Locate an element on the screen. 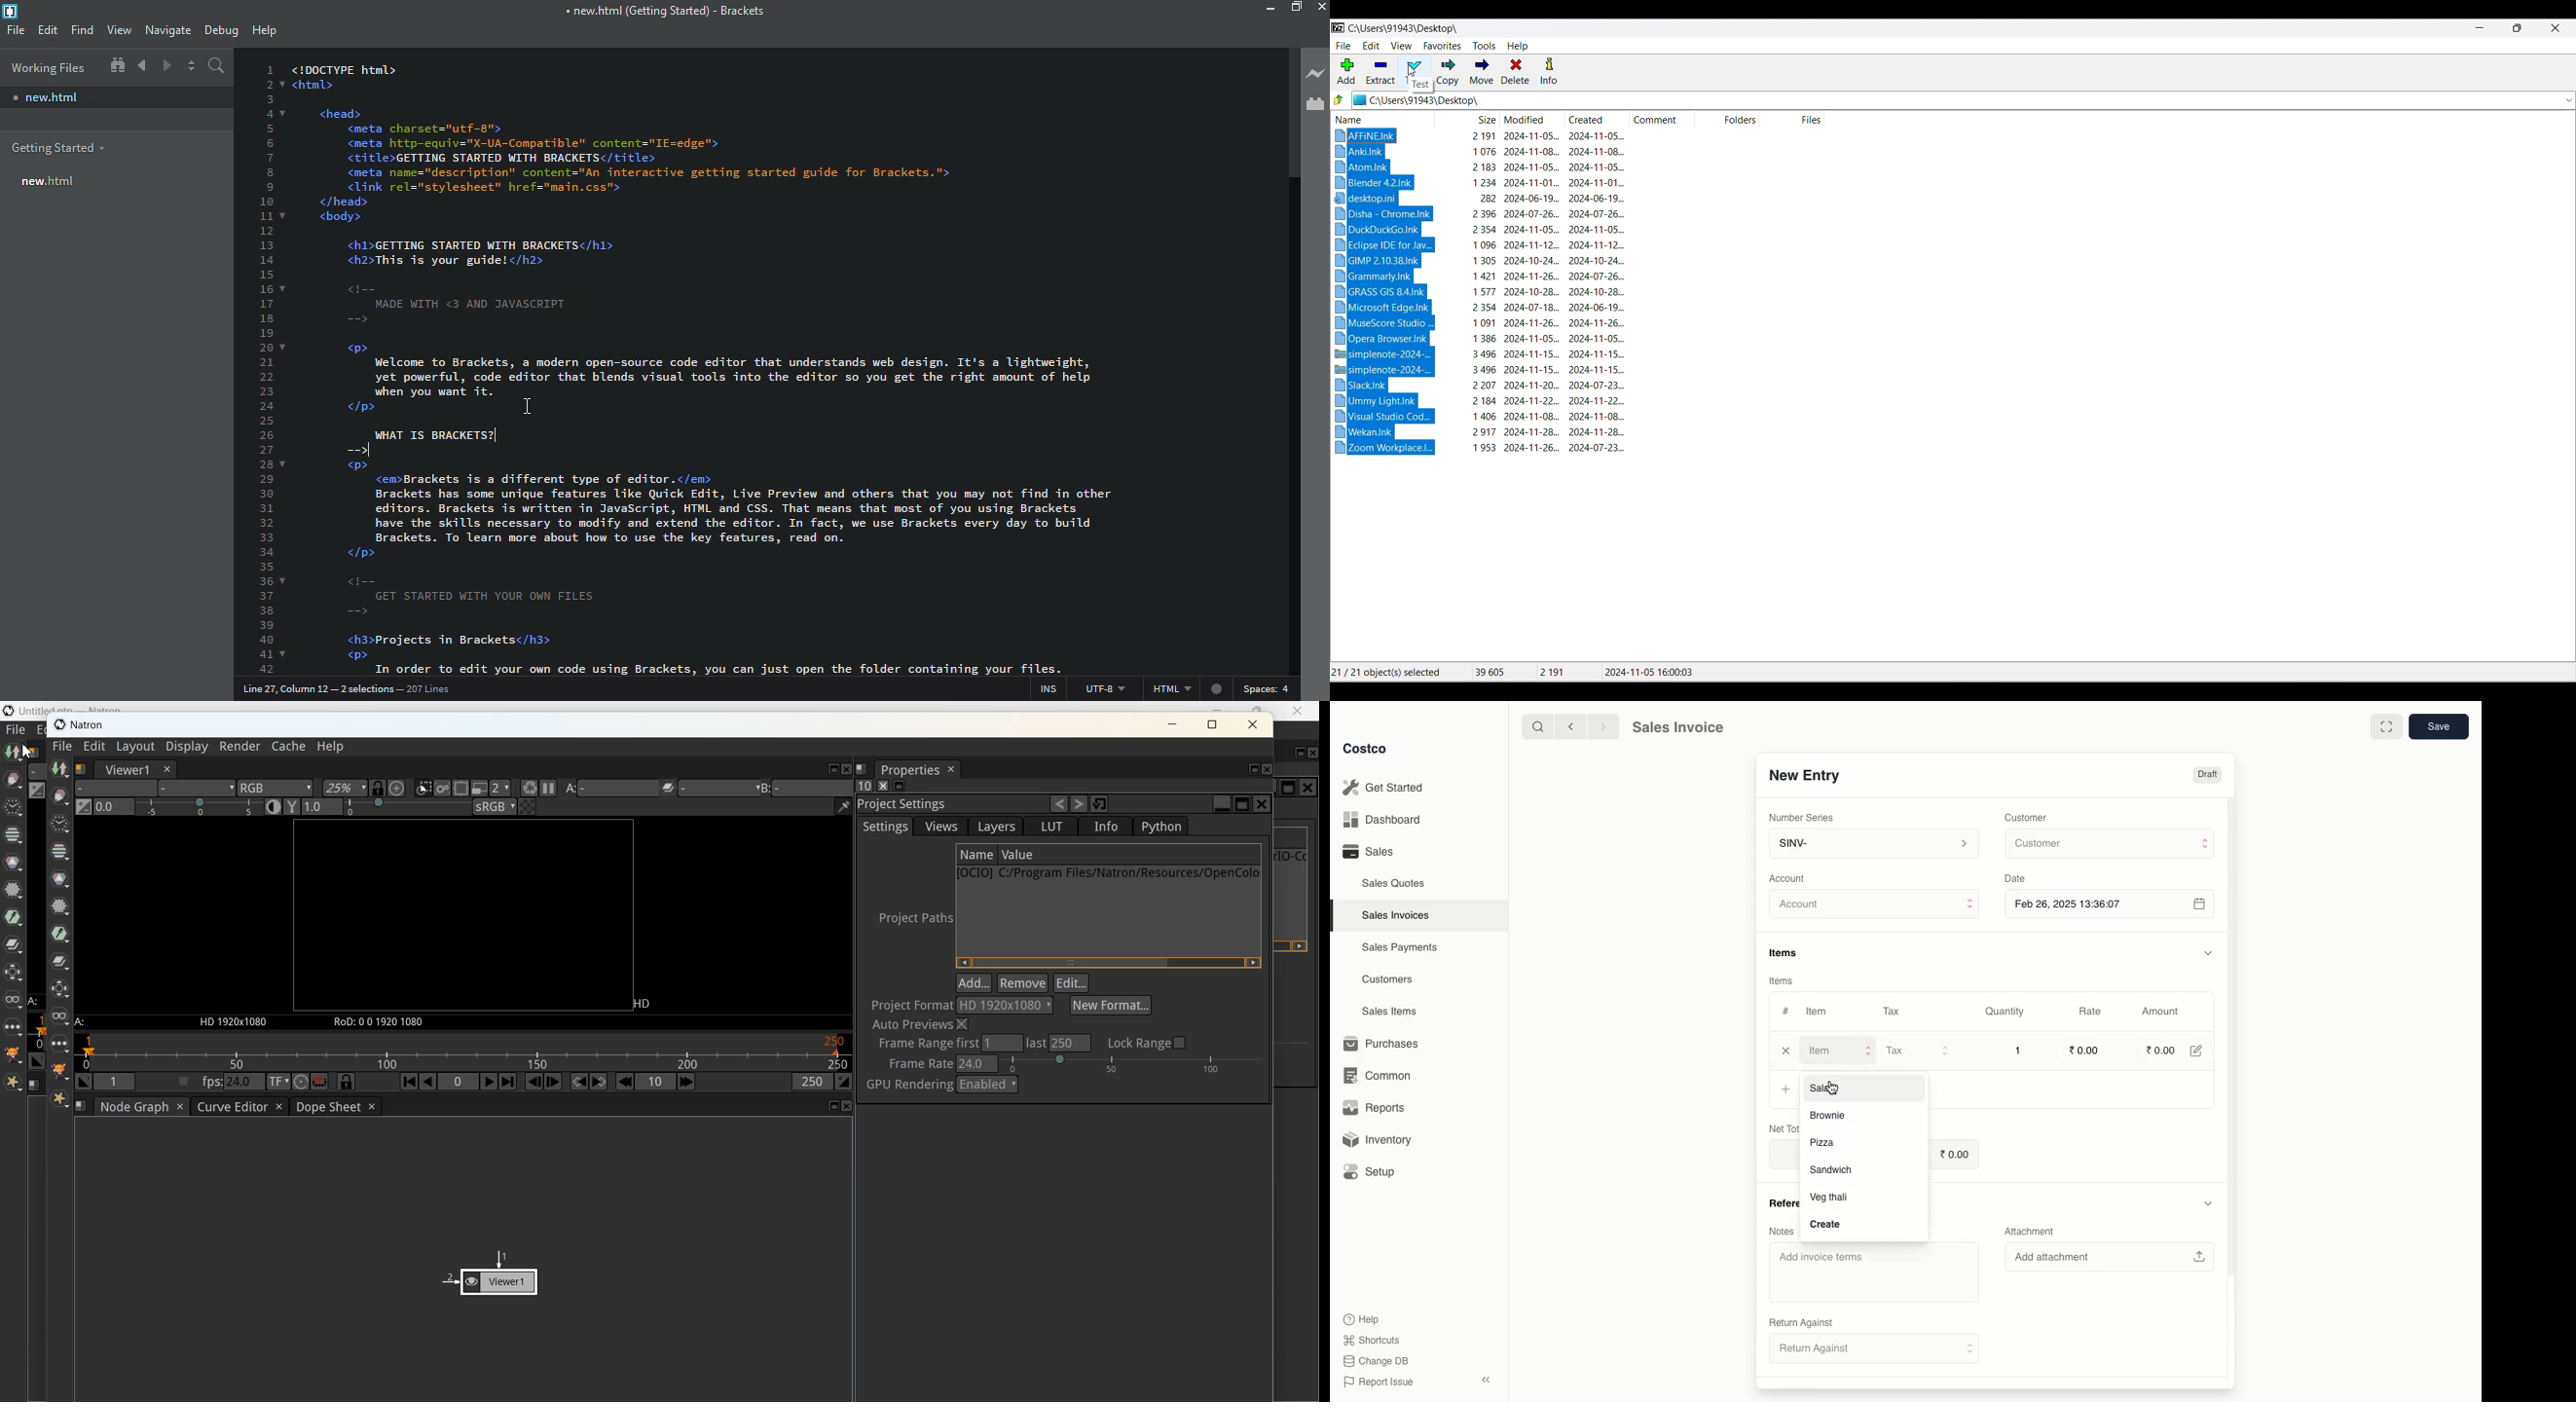  Common is located at coordinates (1384, 1076).